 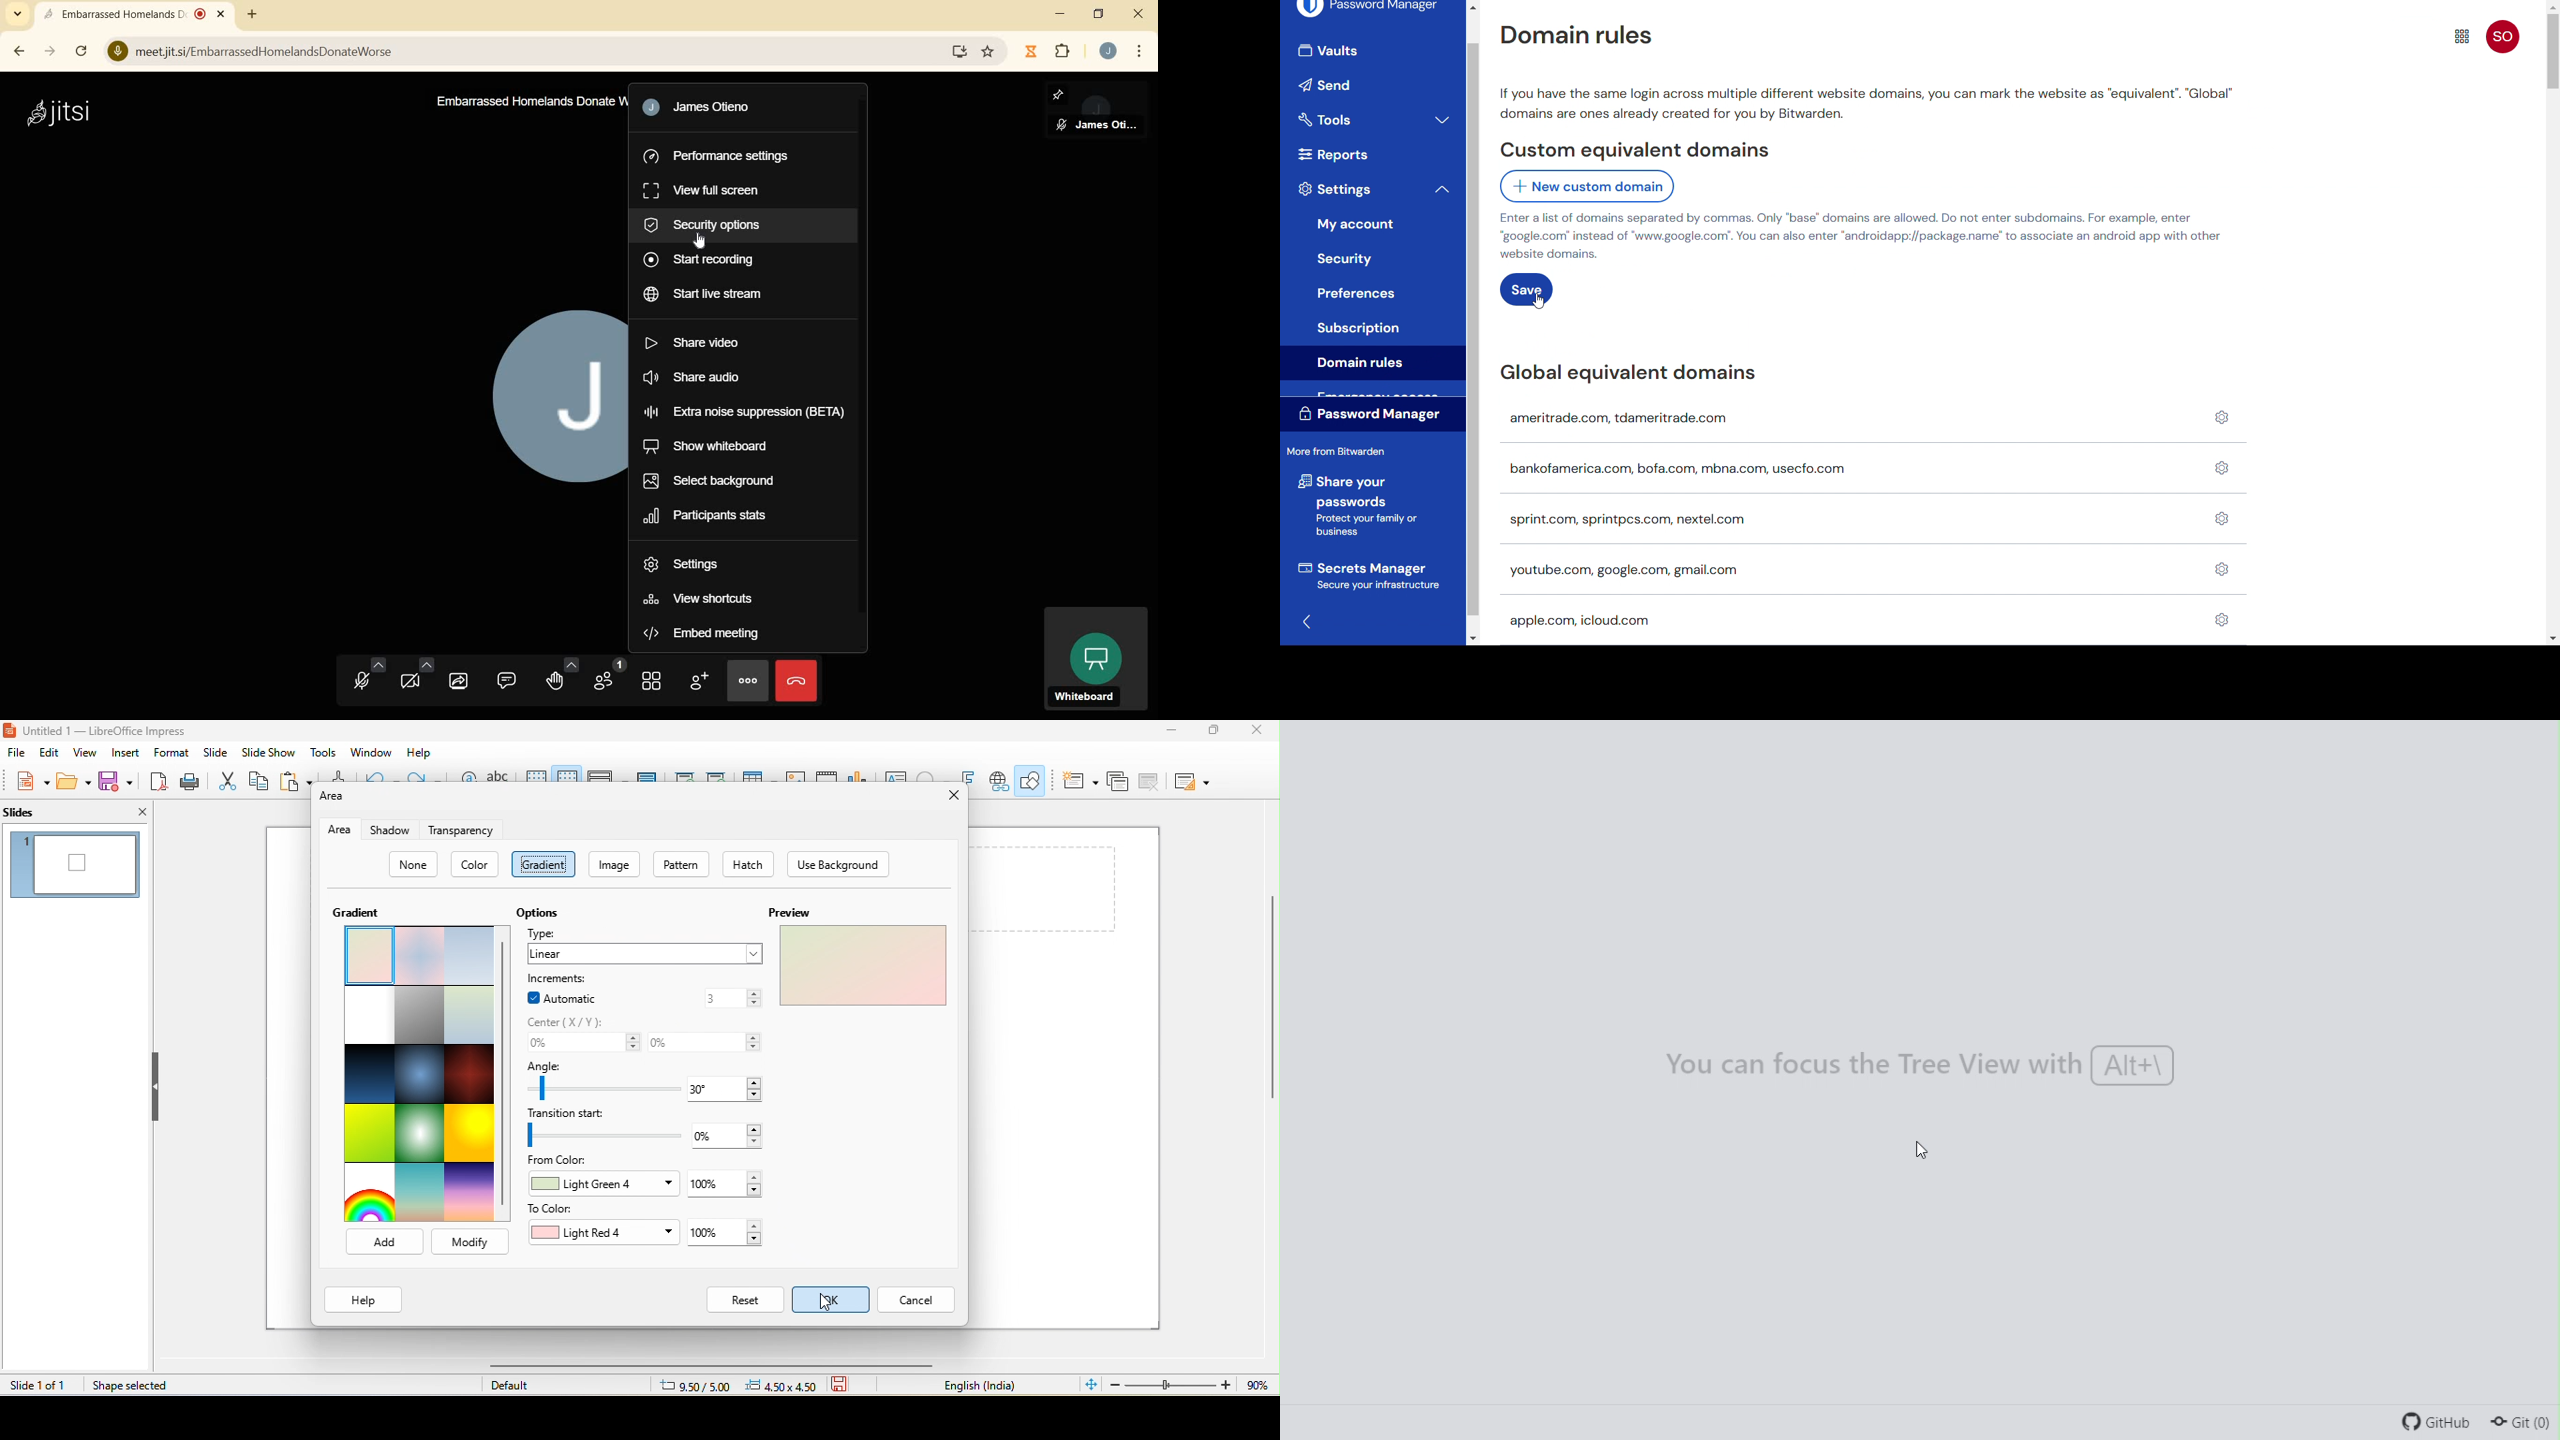 What do you see at coordinates (1261, 1012) in the screenshot?
I see `vertical scroll` at bounding box center [1261, 1012].